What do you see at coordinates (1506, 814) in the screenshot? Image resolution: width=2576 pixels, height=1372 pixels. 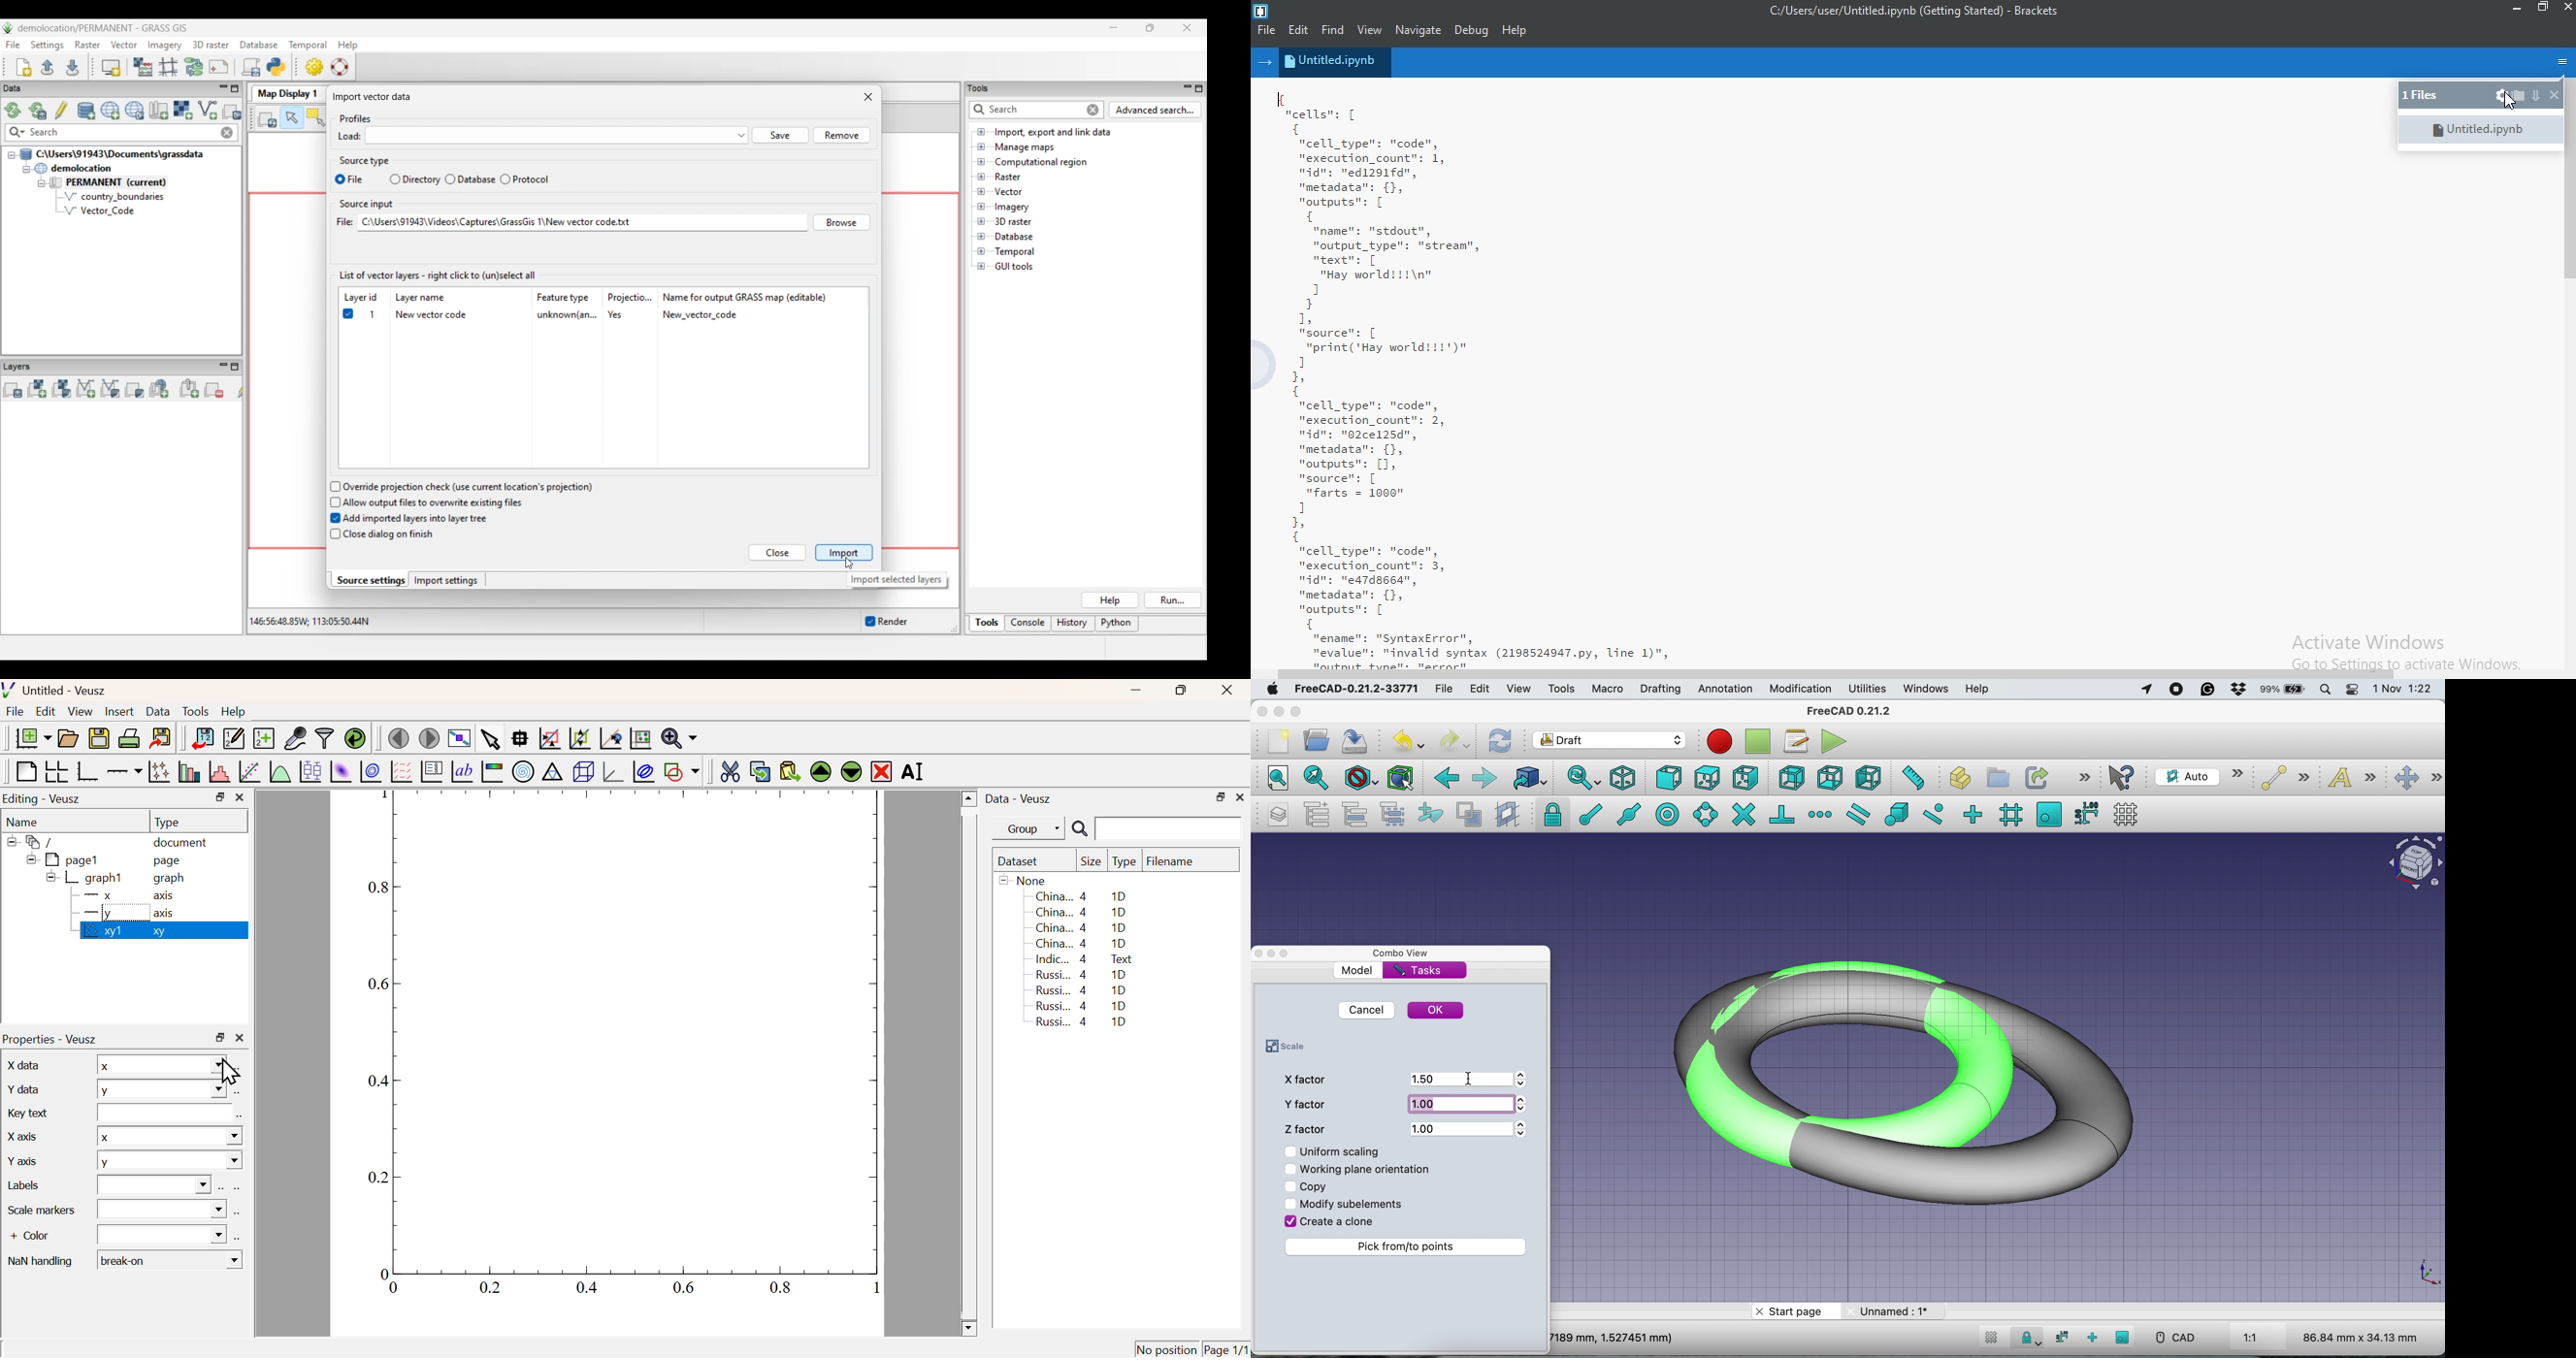 I see `create working plane proxy` at bounding box center [1506, 814].